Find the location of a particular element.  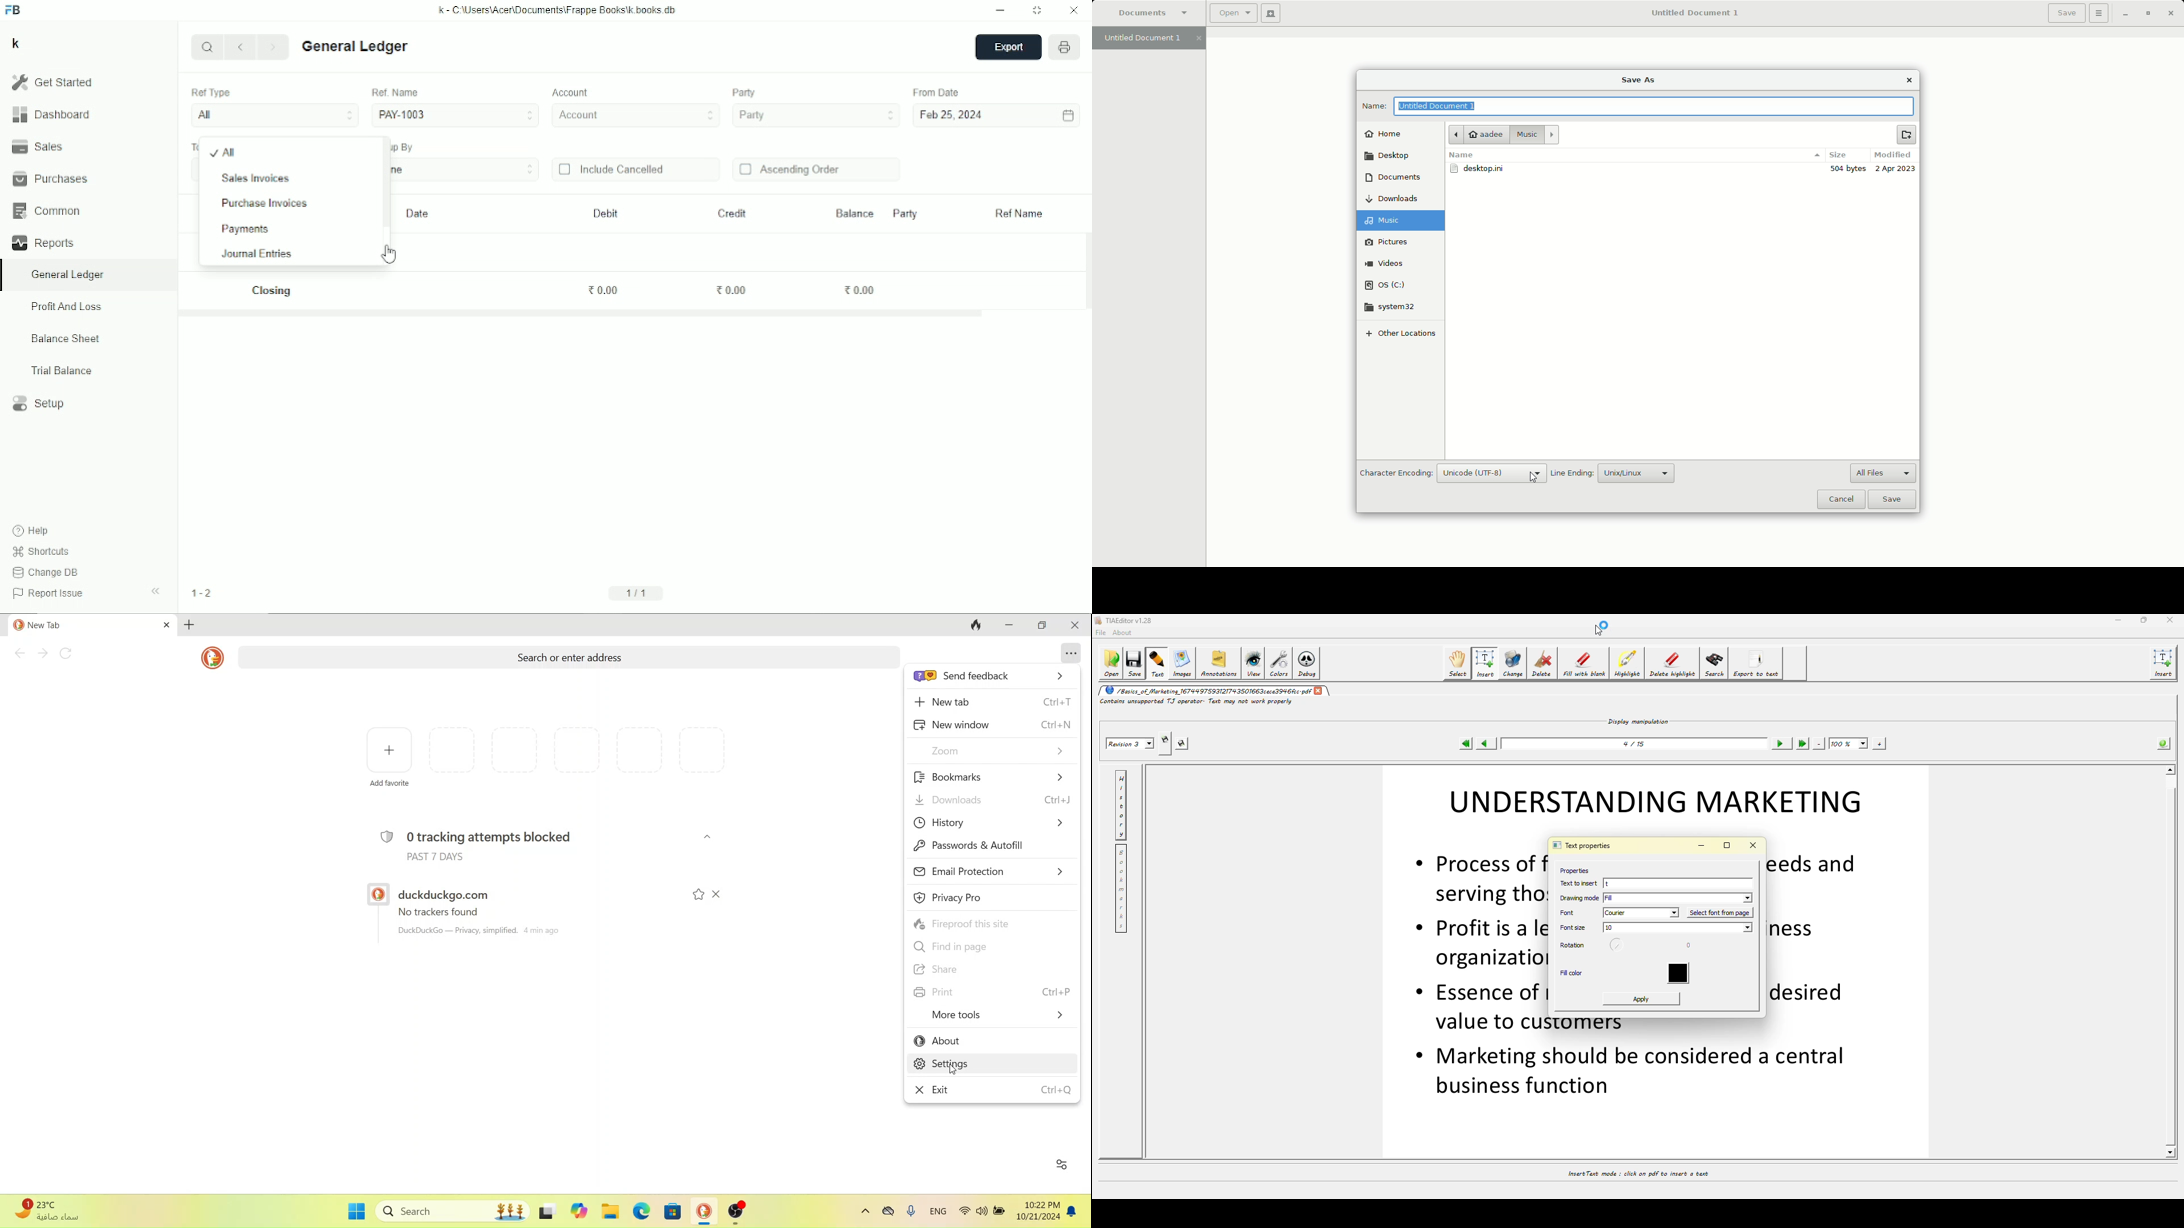

New is located at coordinates (1269, 14).